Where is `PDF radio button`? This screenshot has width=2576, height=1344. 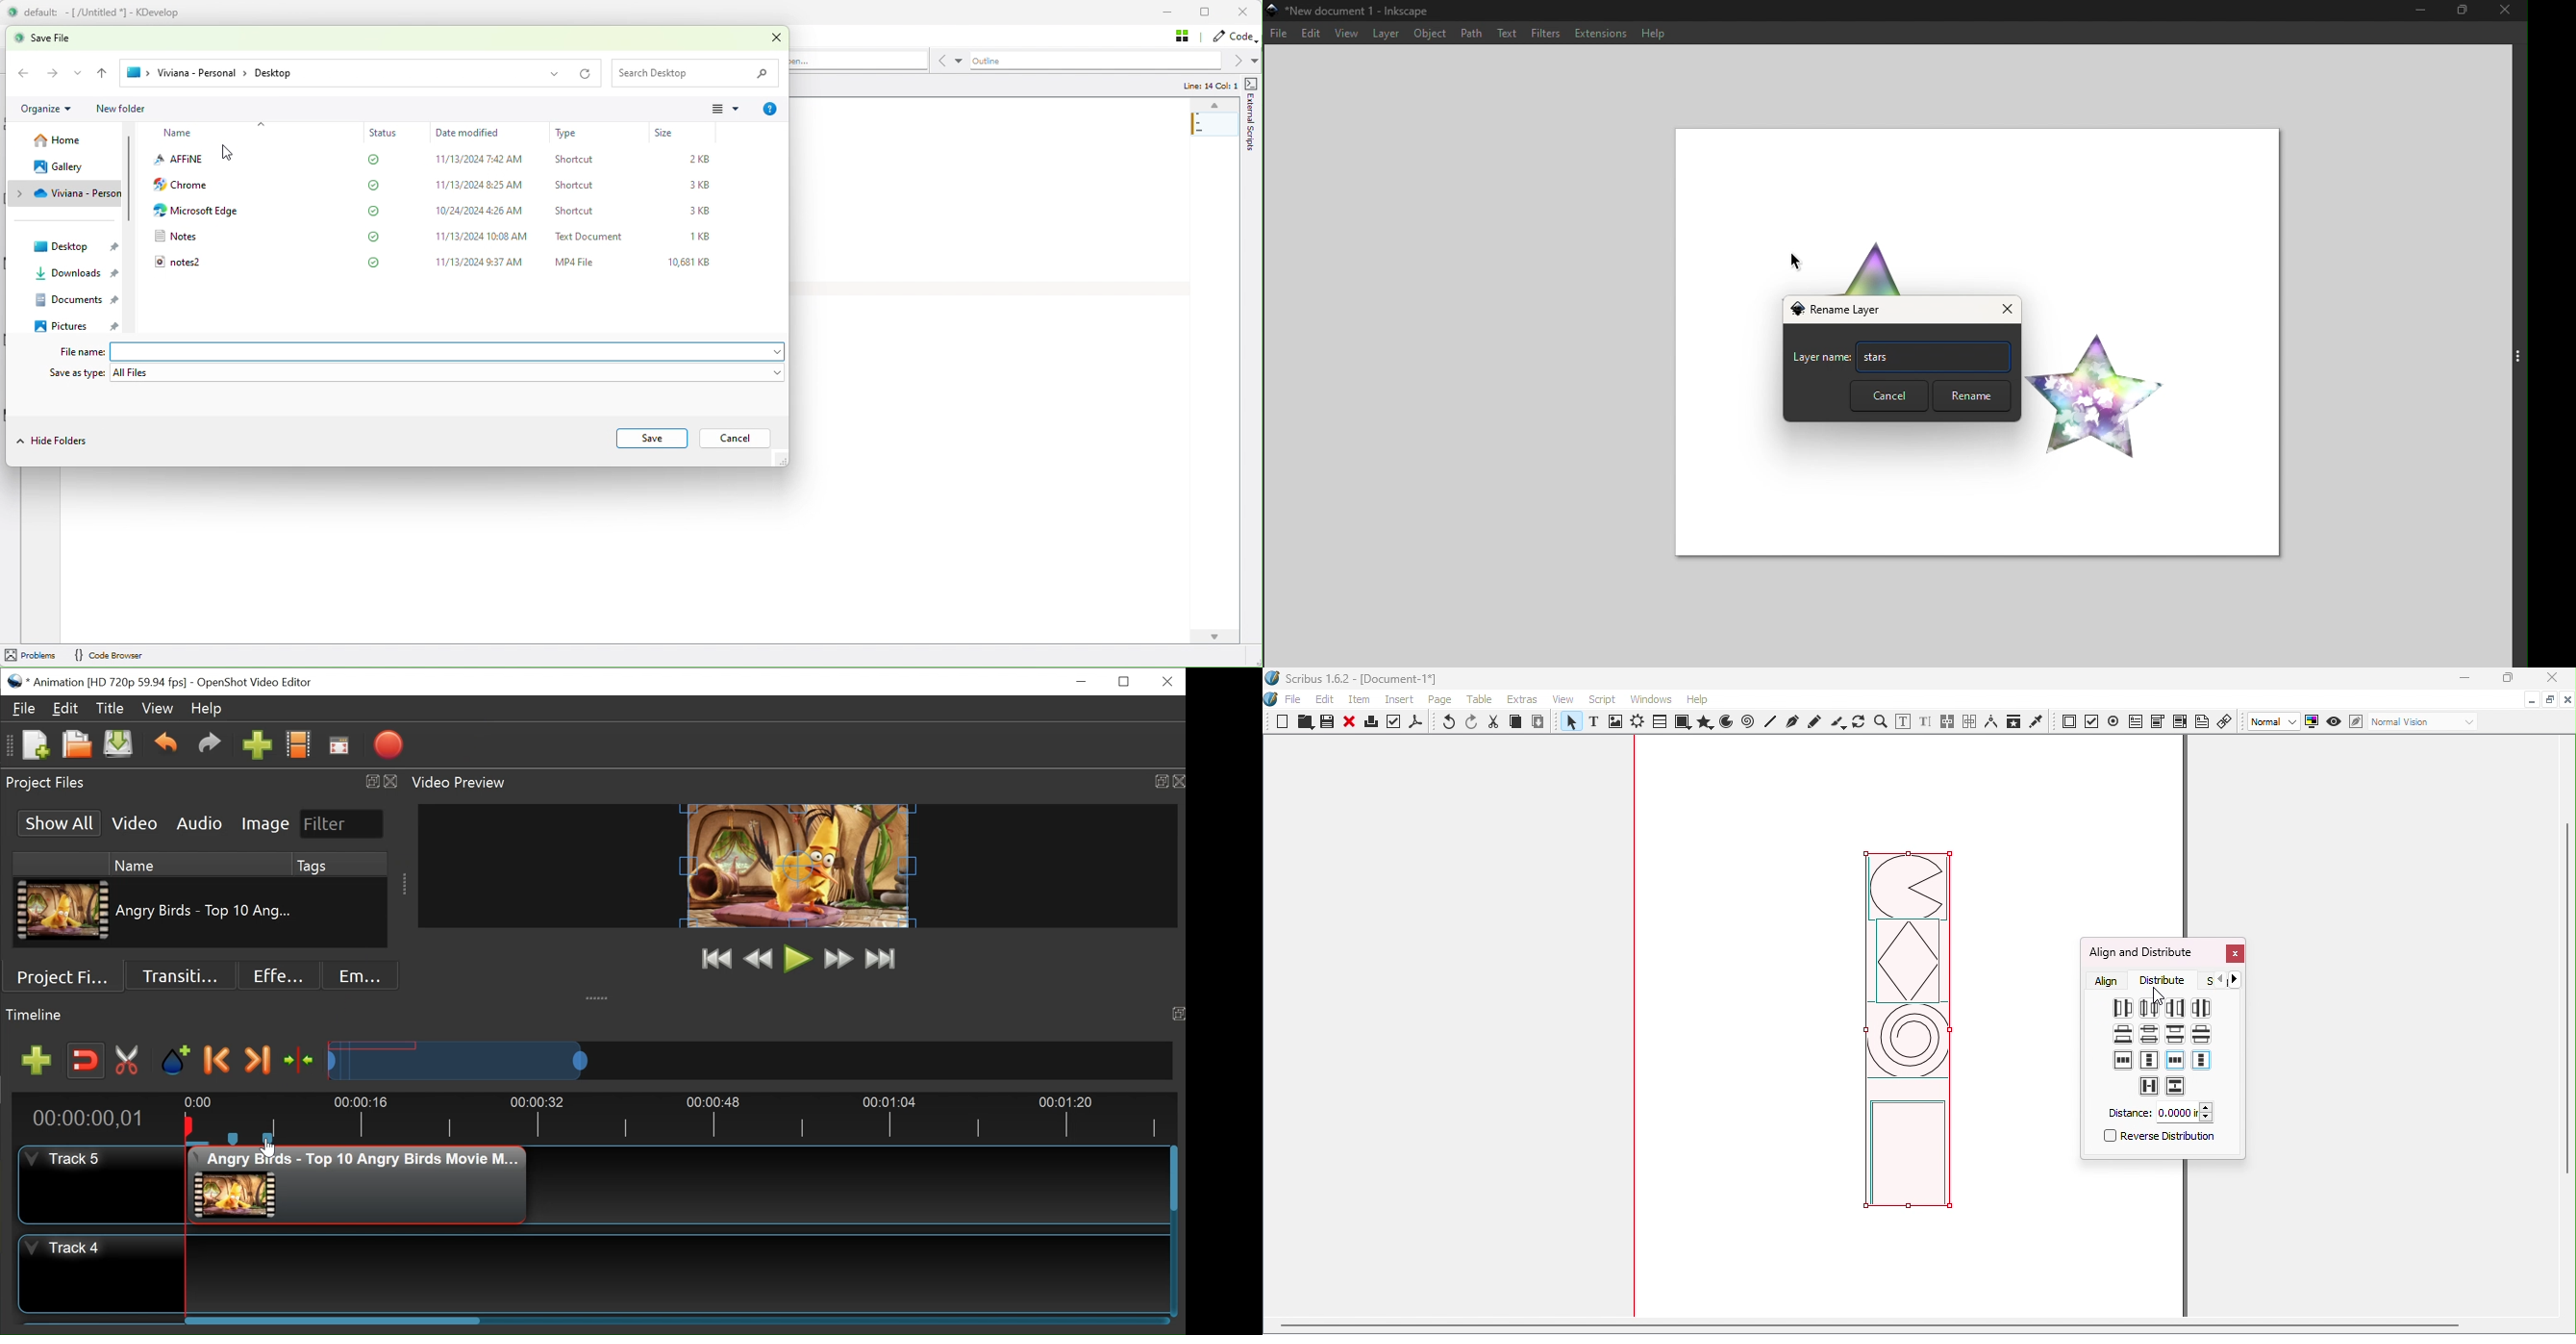 PDF radio button is located at coordinates (2113, 720).